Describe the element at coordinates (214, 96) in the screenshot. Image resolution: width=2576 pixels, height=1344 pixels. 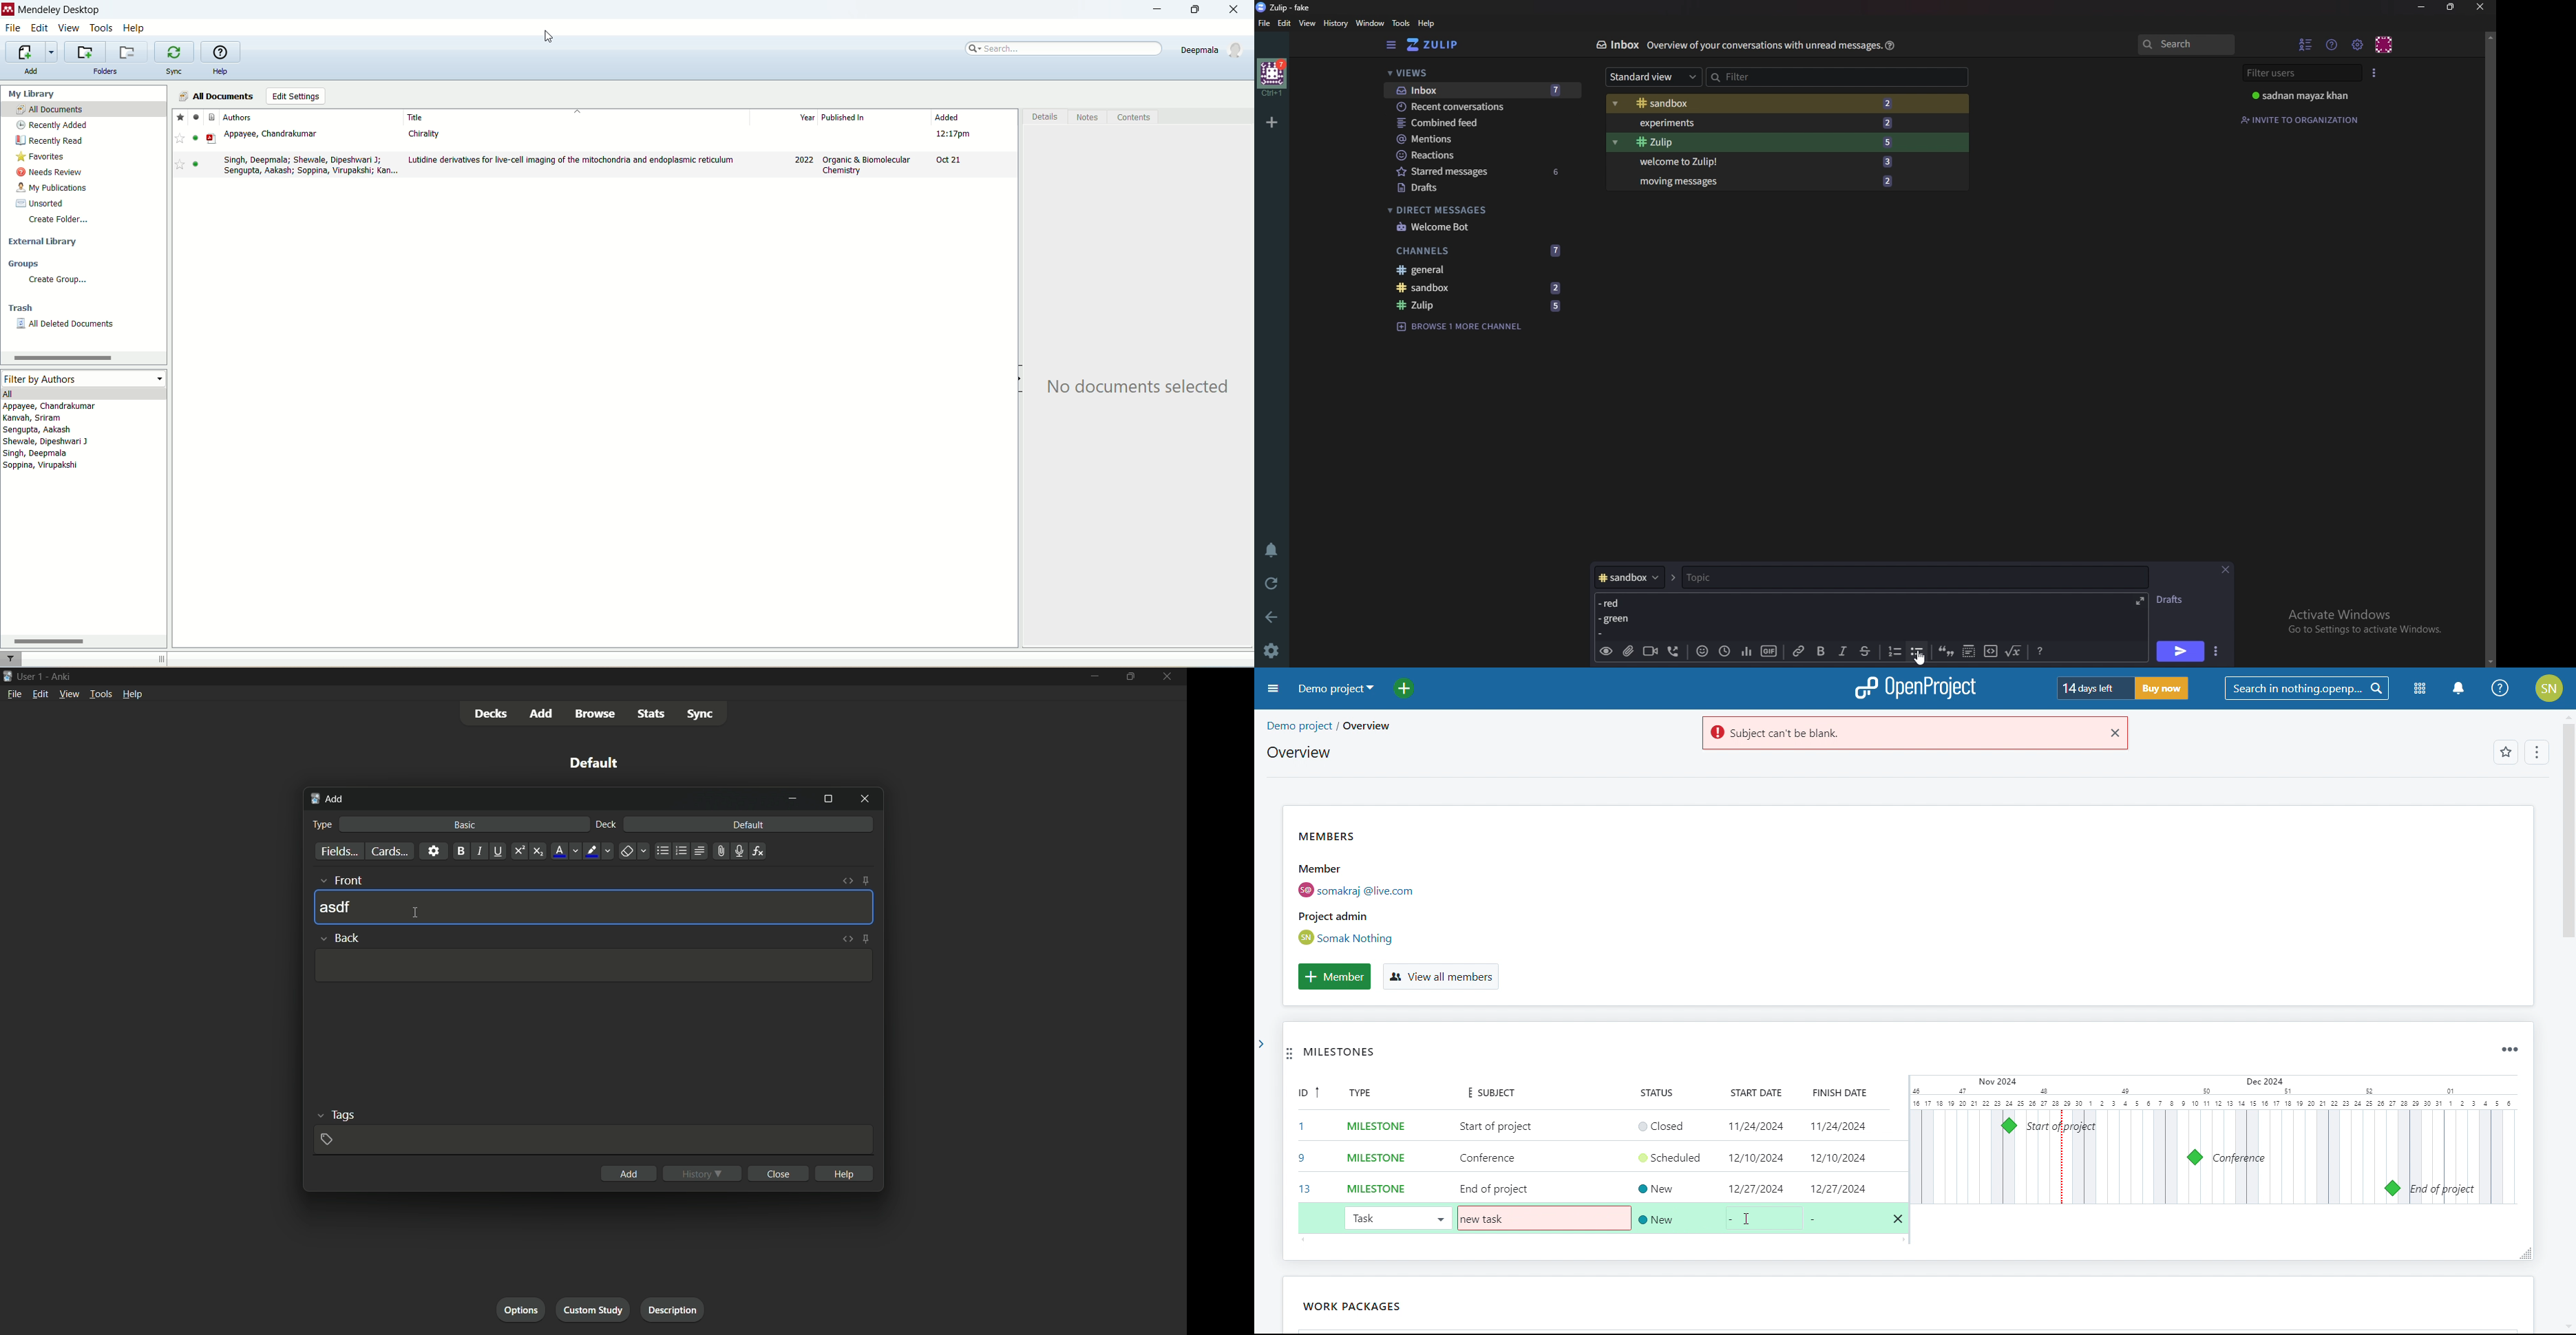
I see `all documents` at that location.